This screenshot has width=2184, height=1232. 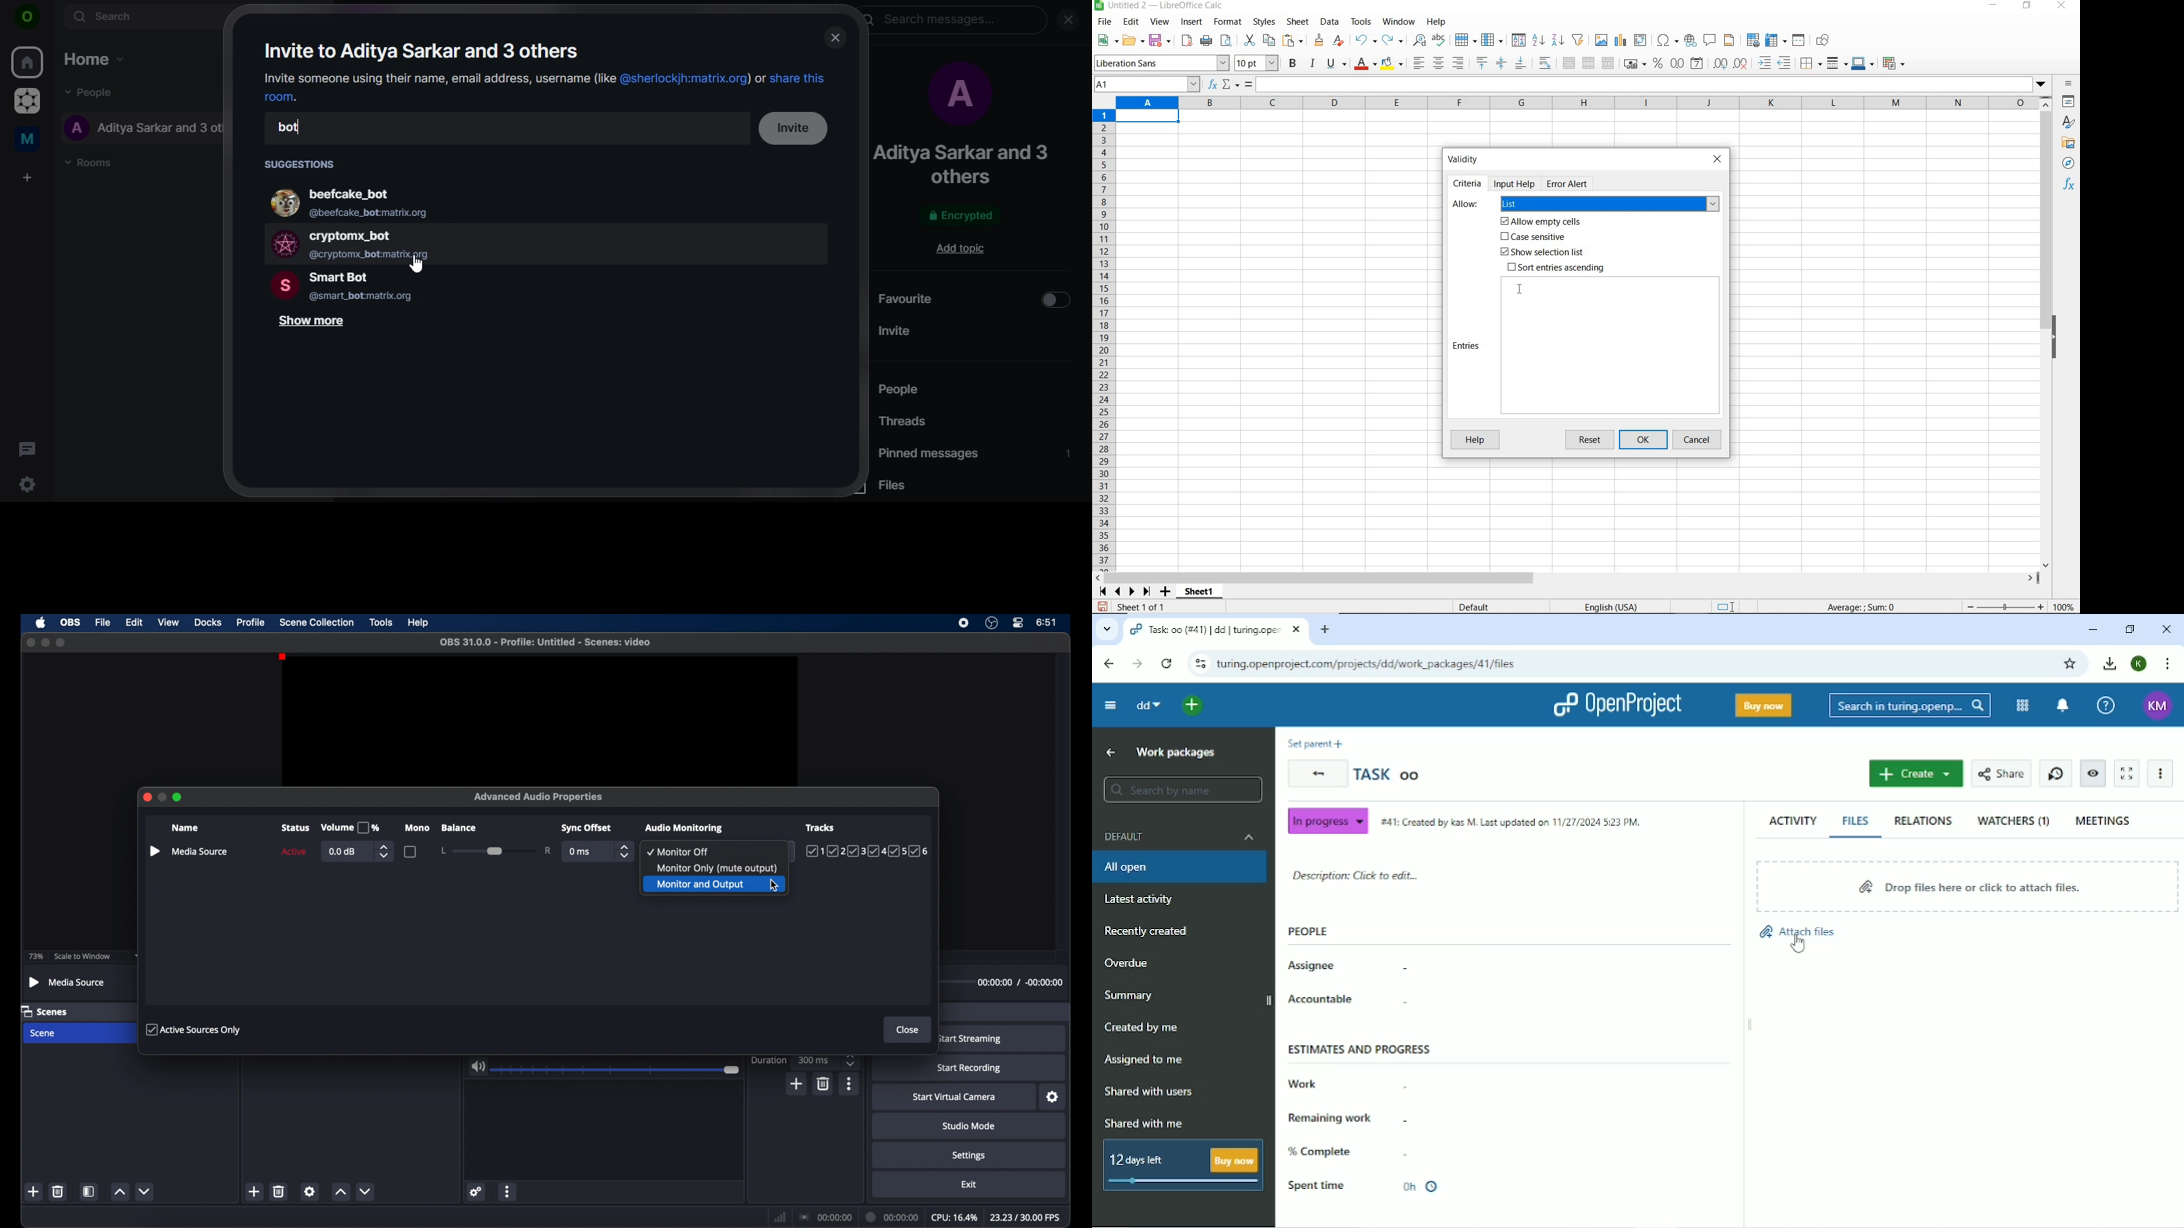 I want to click on aditya sarkar and 3 others, so click(x=148, y=128).